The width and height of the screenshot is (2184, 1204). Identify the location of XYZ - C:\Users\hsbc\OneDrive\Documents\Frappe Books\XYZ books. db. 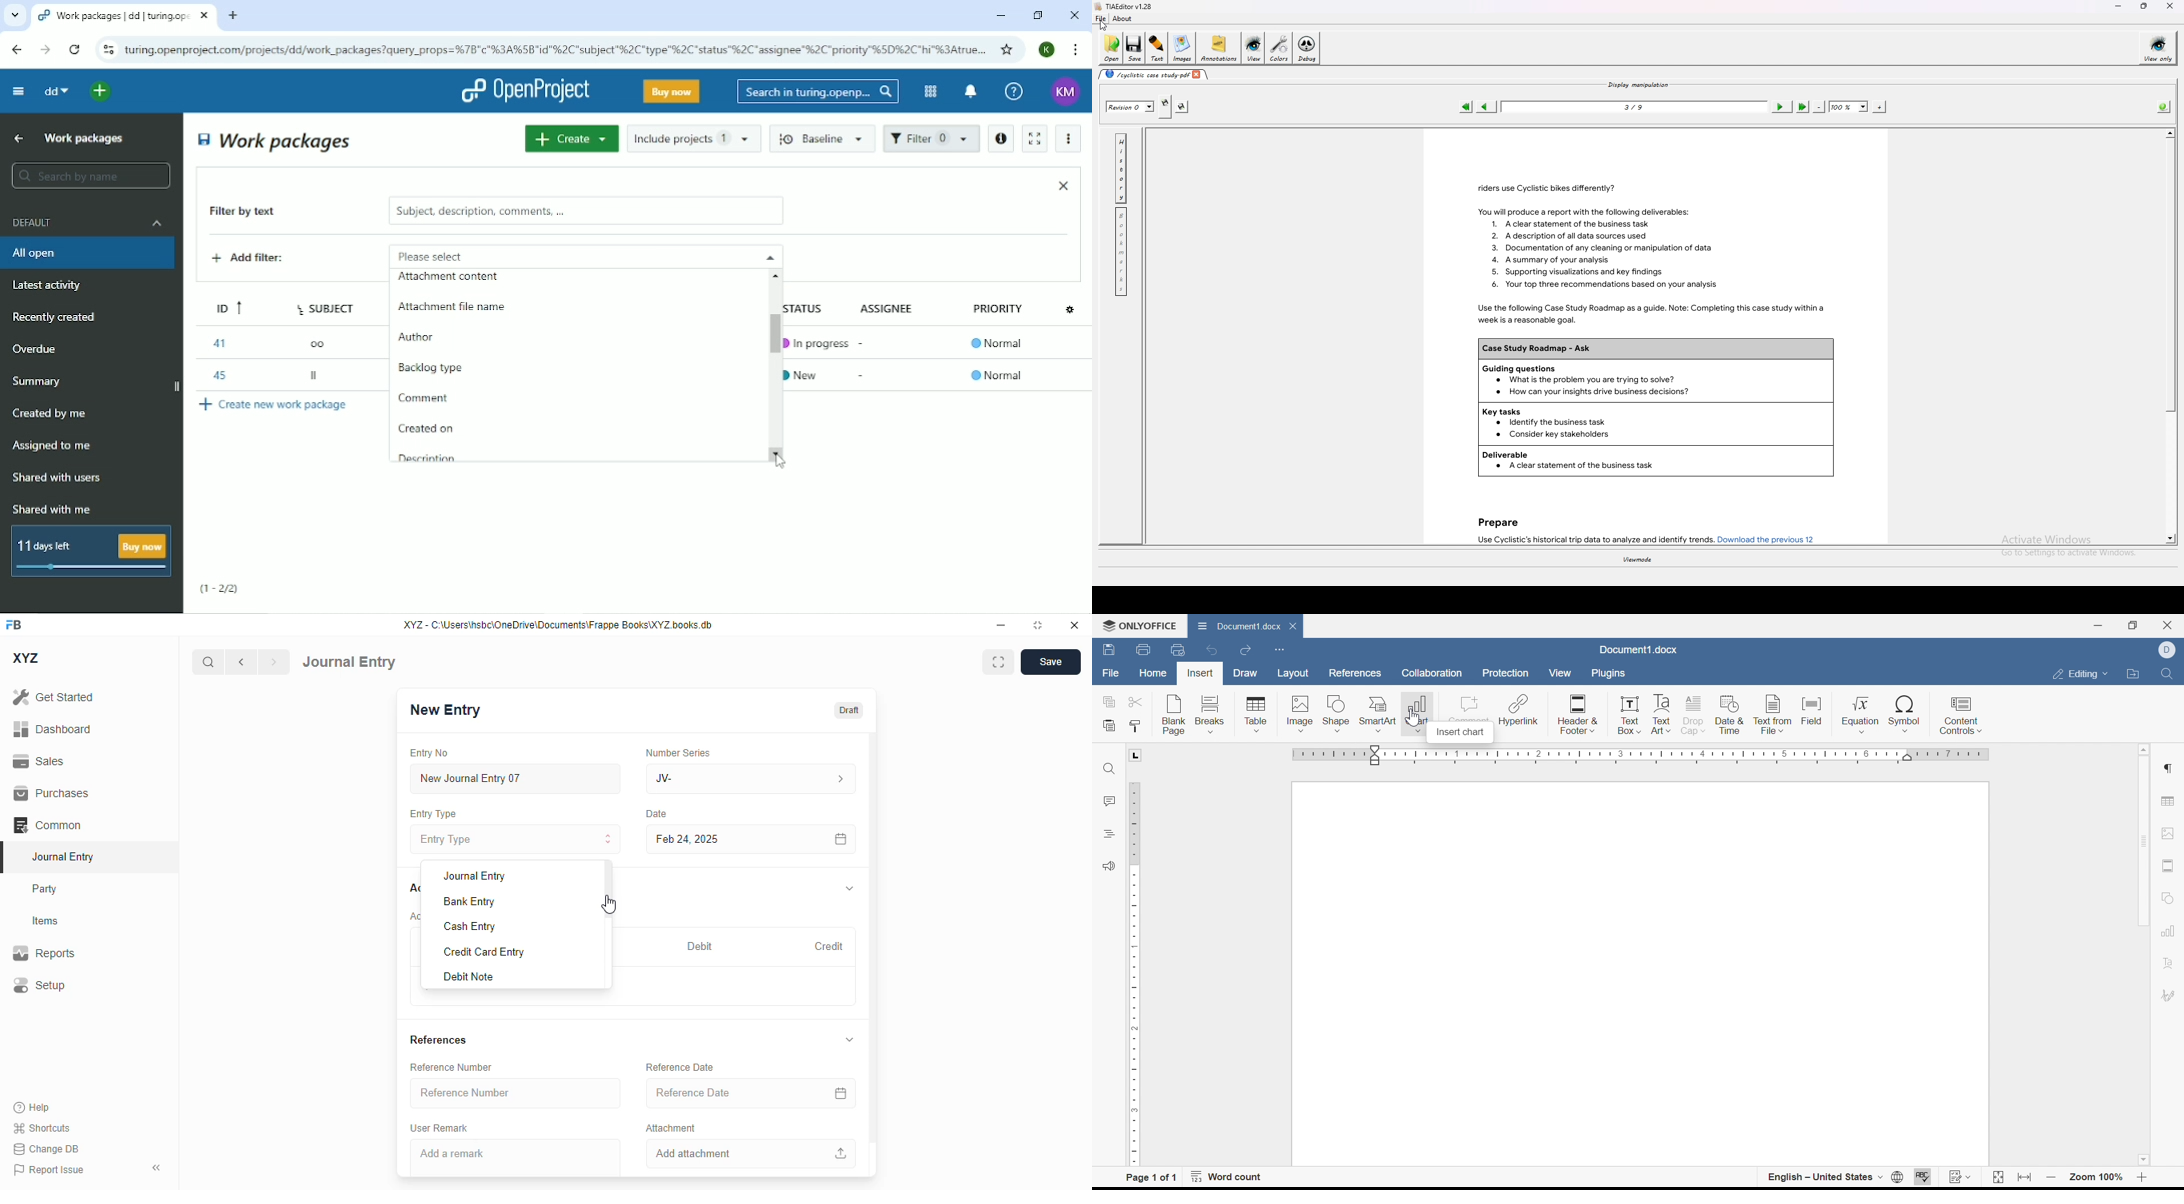
(558, 625).